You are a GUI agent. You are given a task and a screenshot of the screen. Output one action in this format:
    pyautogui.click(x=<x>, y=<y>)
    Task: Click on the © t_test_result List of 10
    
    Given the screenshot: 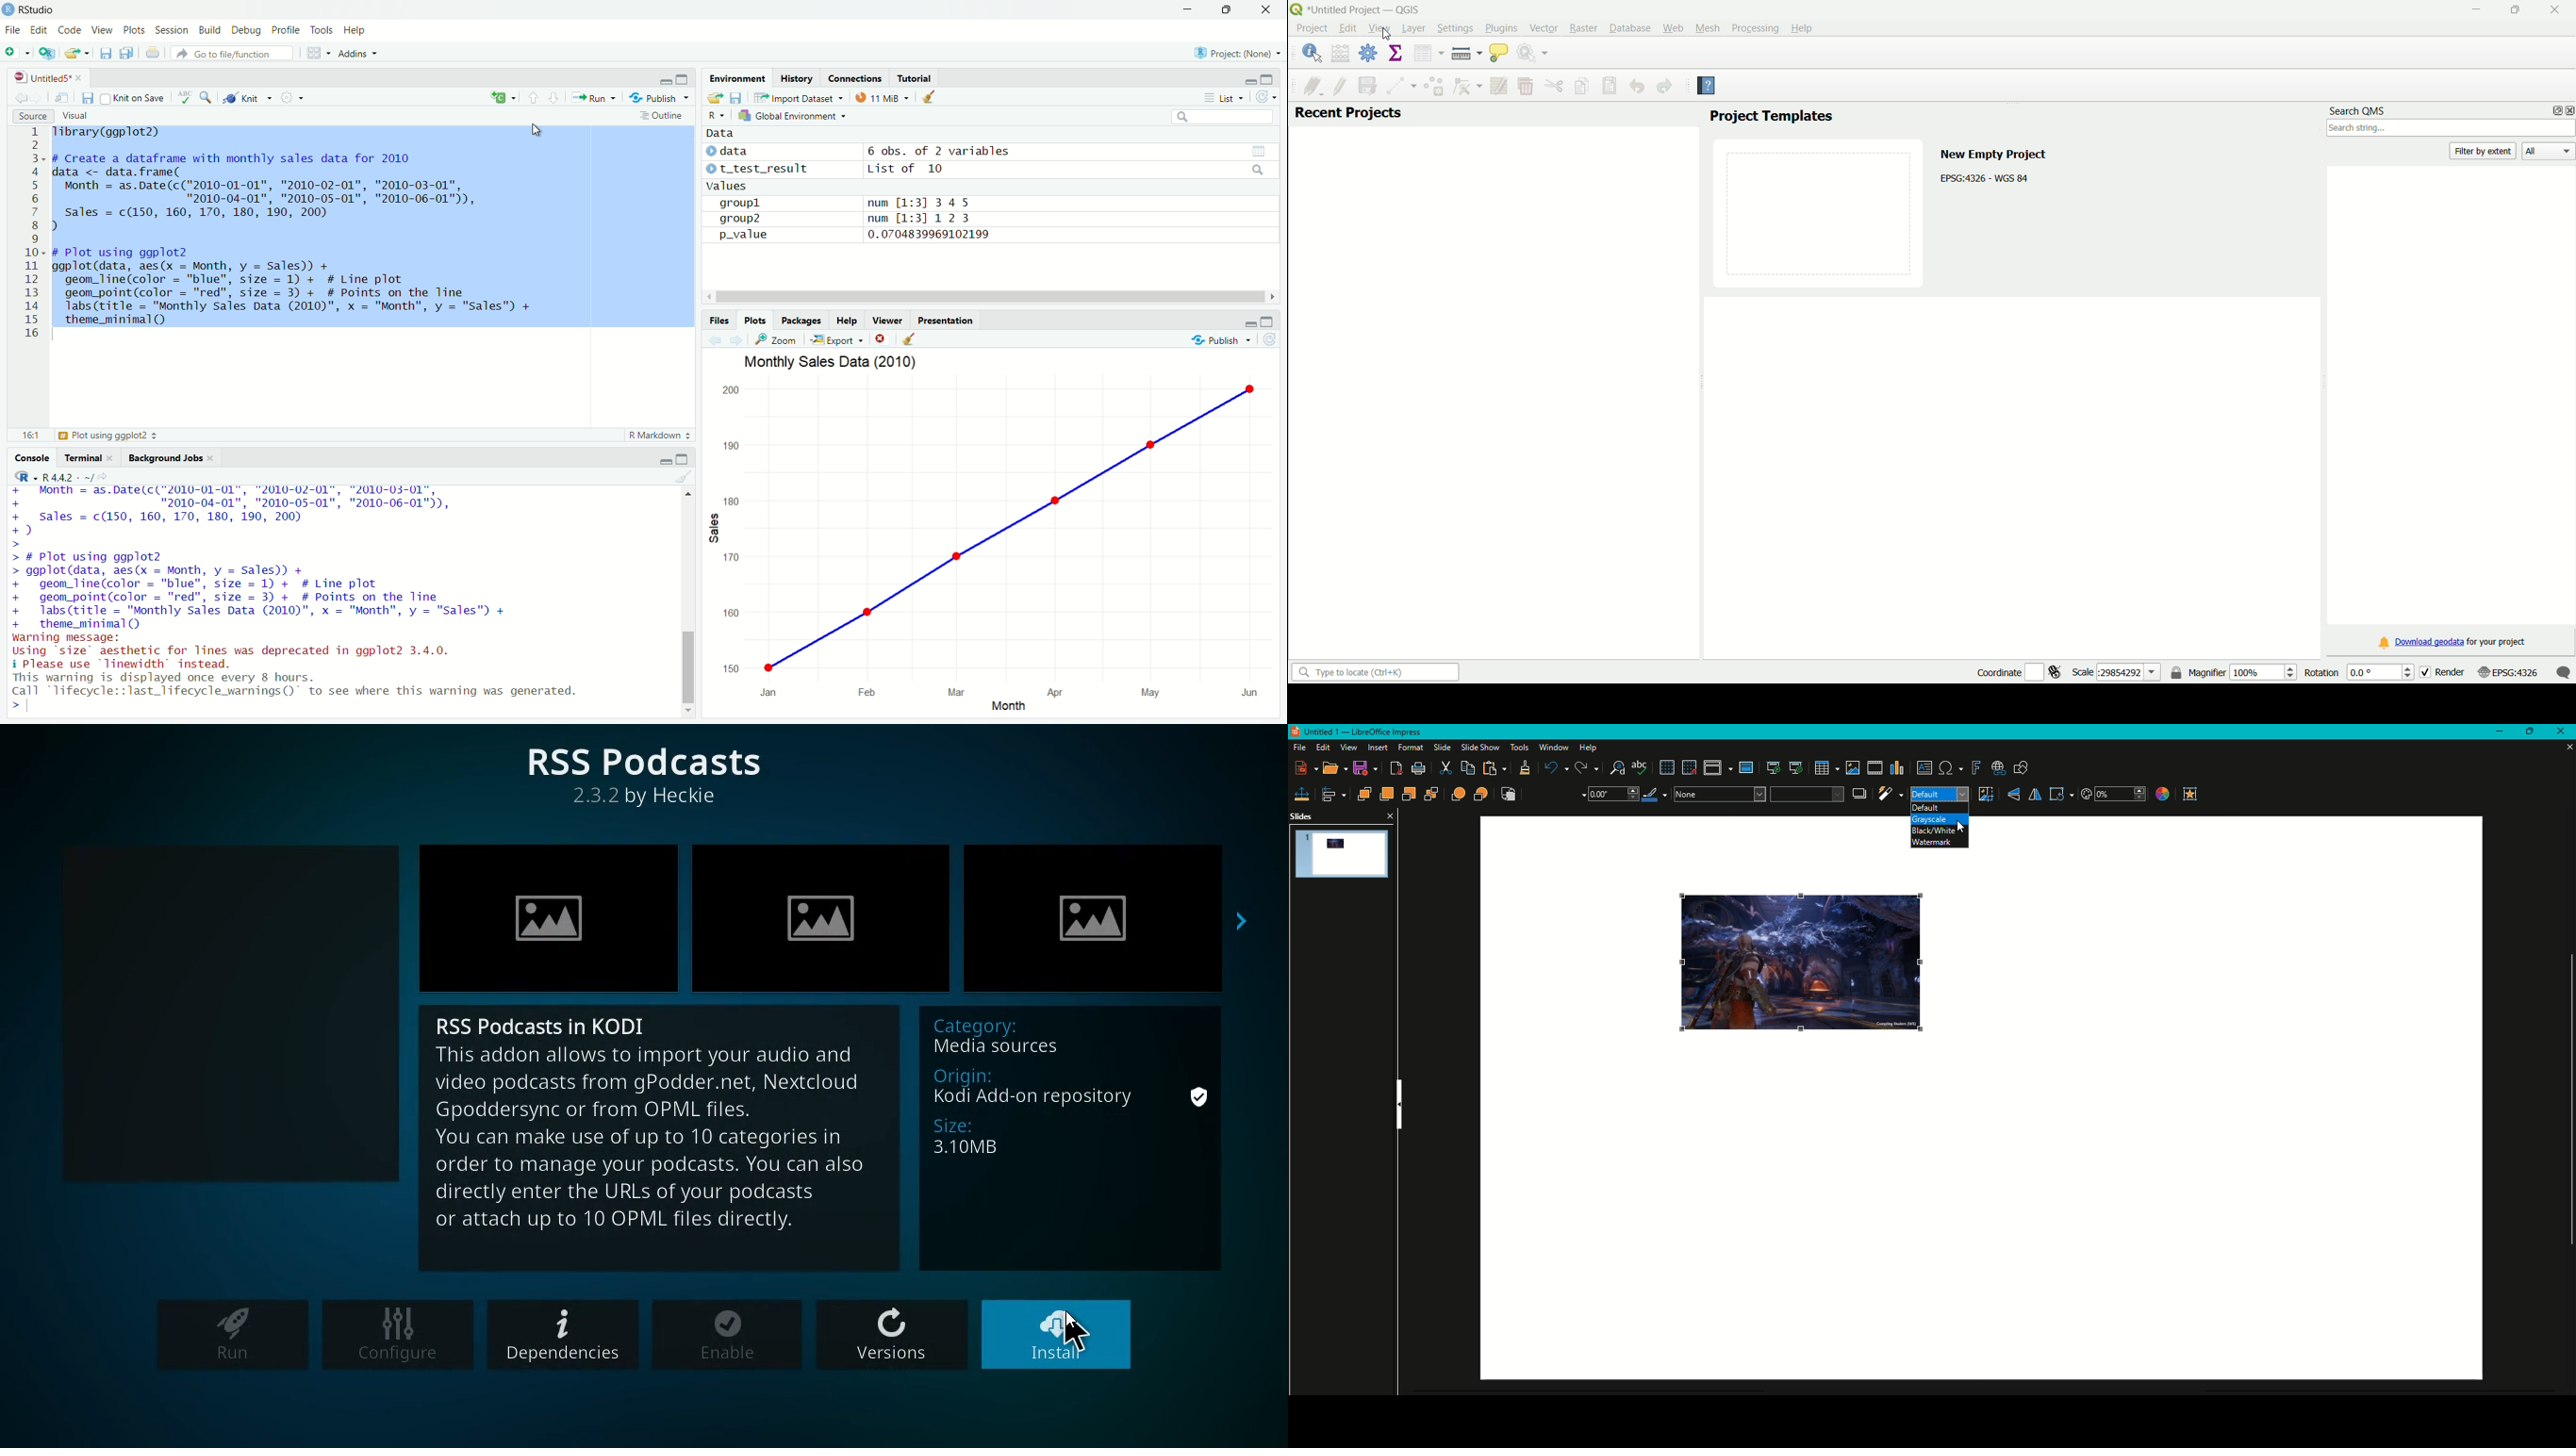 What is the action you would take?
    pyautogui.click(x=827, y=168)
    